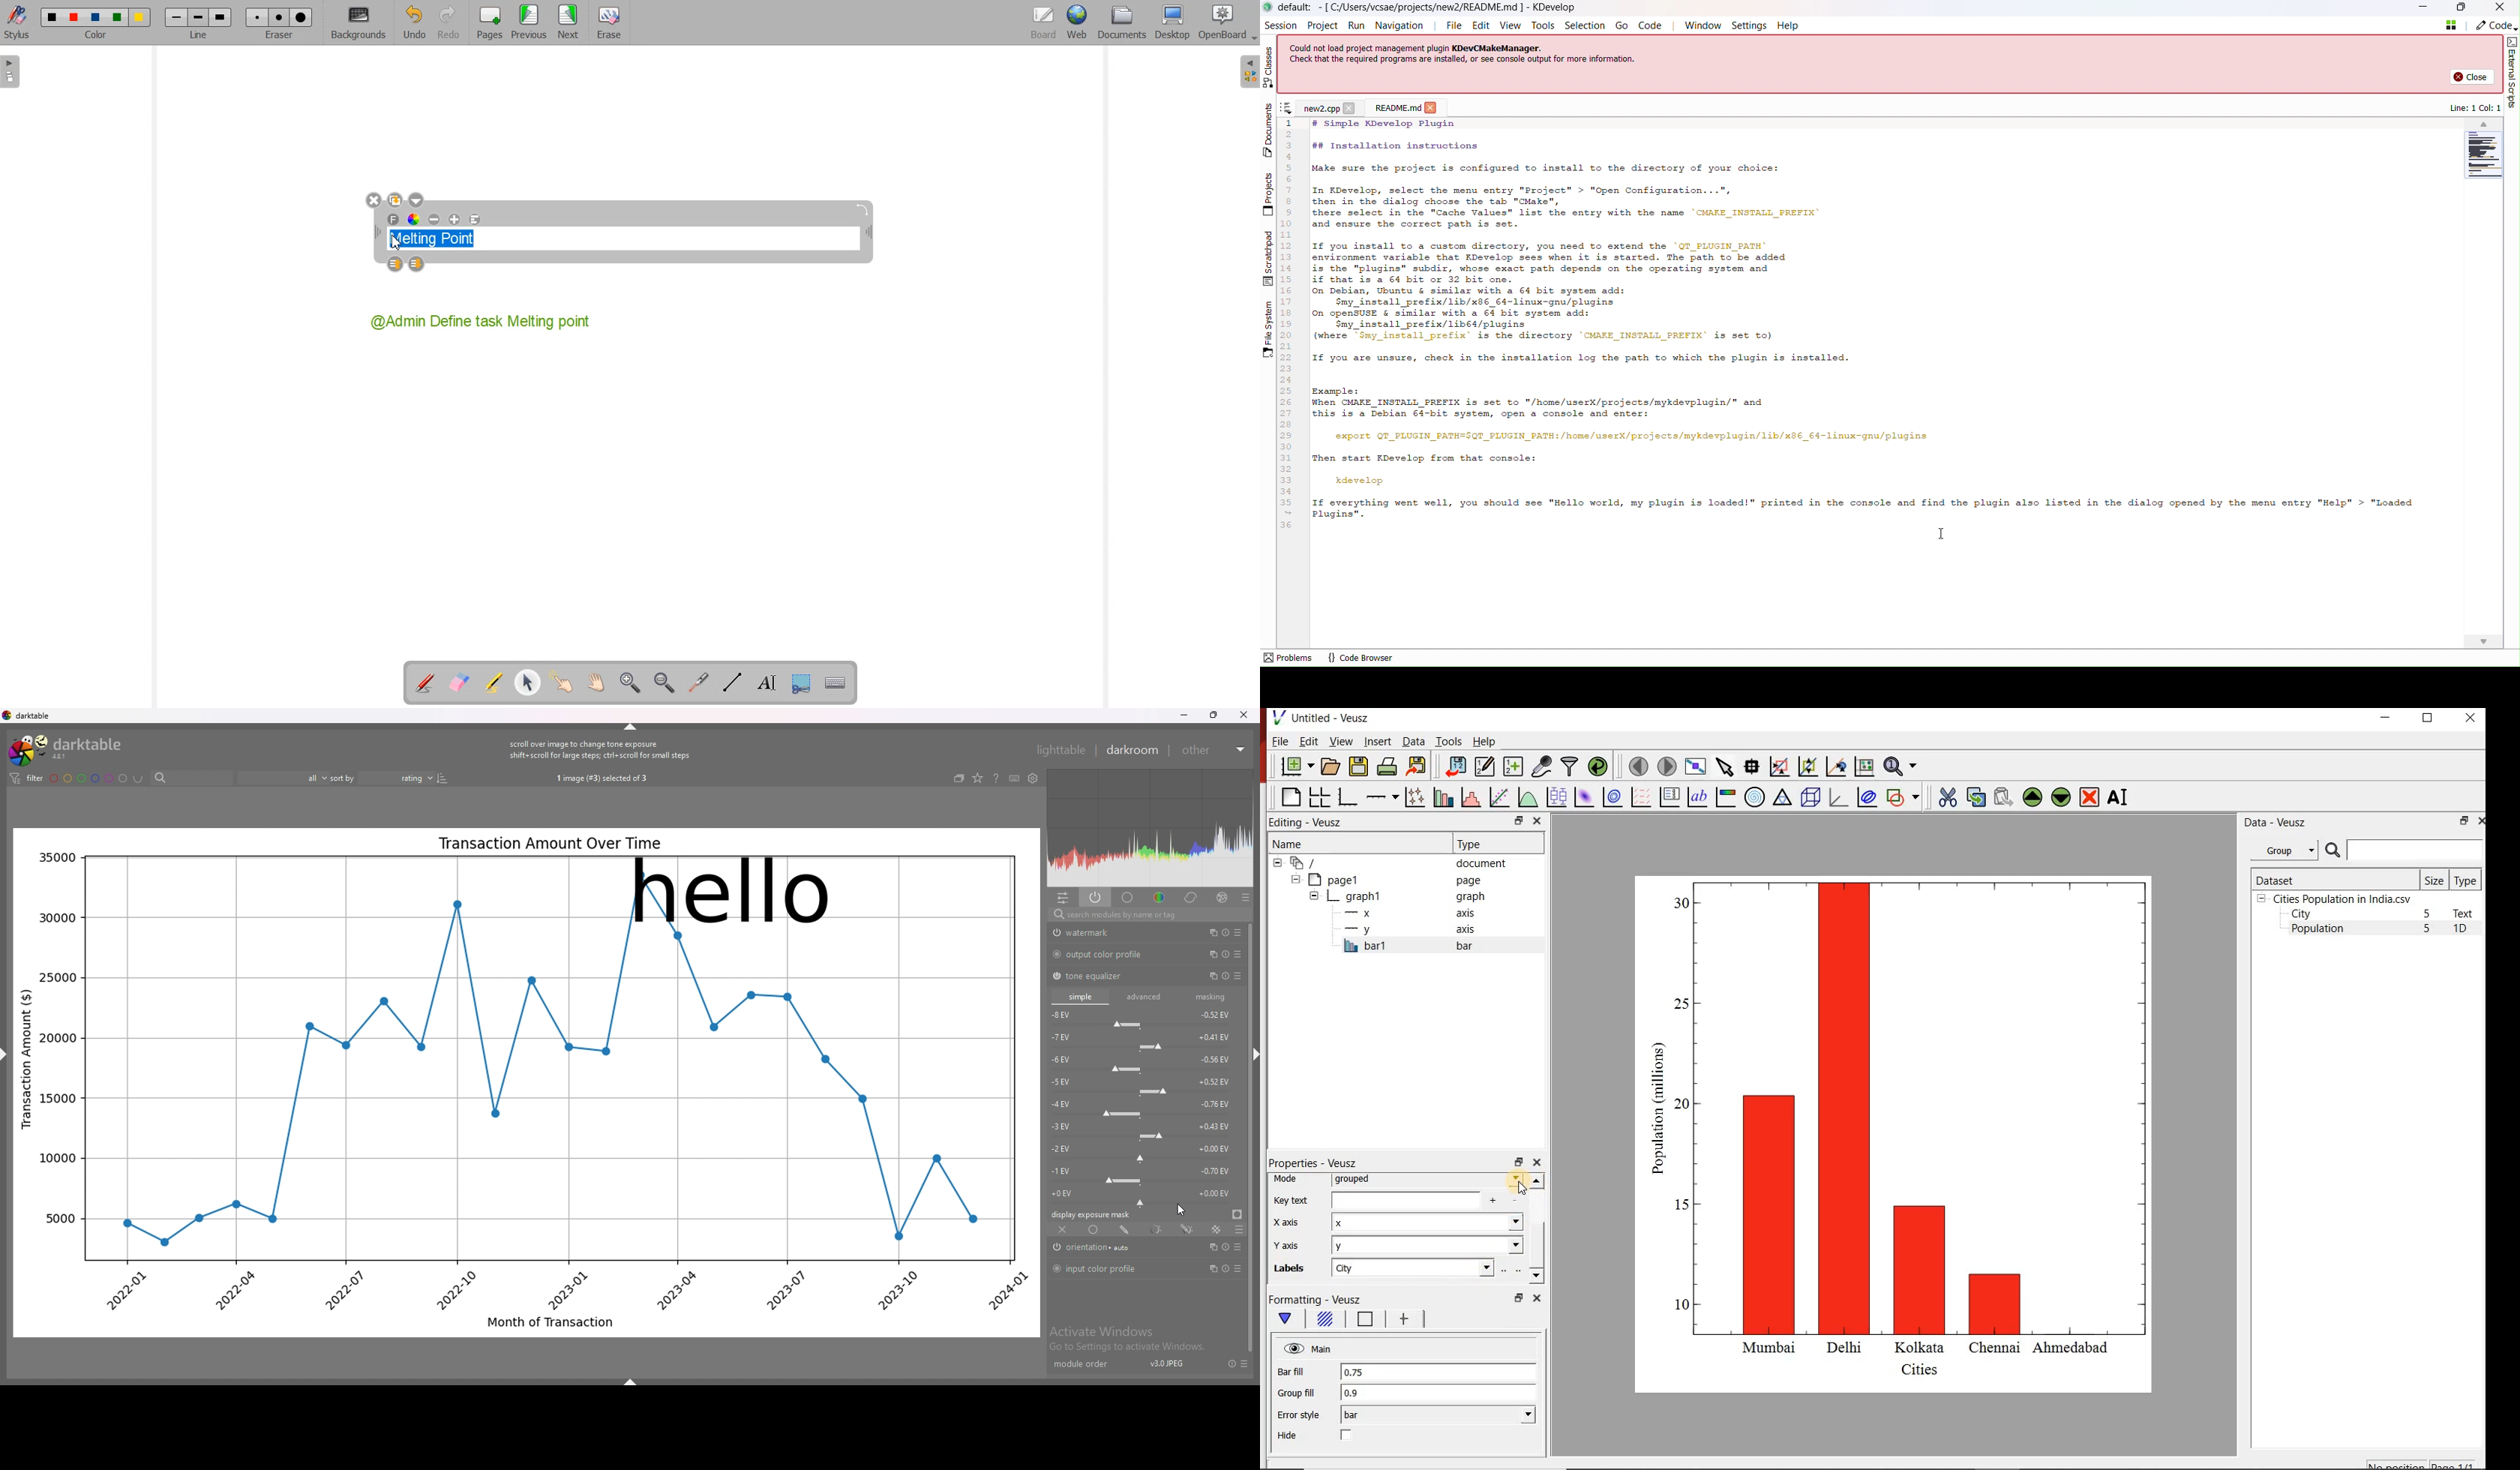  Describe the element at coordinates (1270, 258) in the screenshot. I see `Scratchpad` at that location.